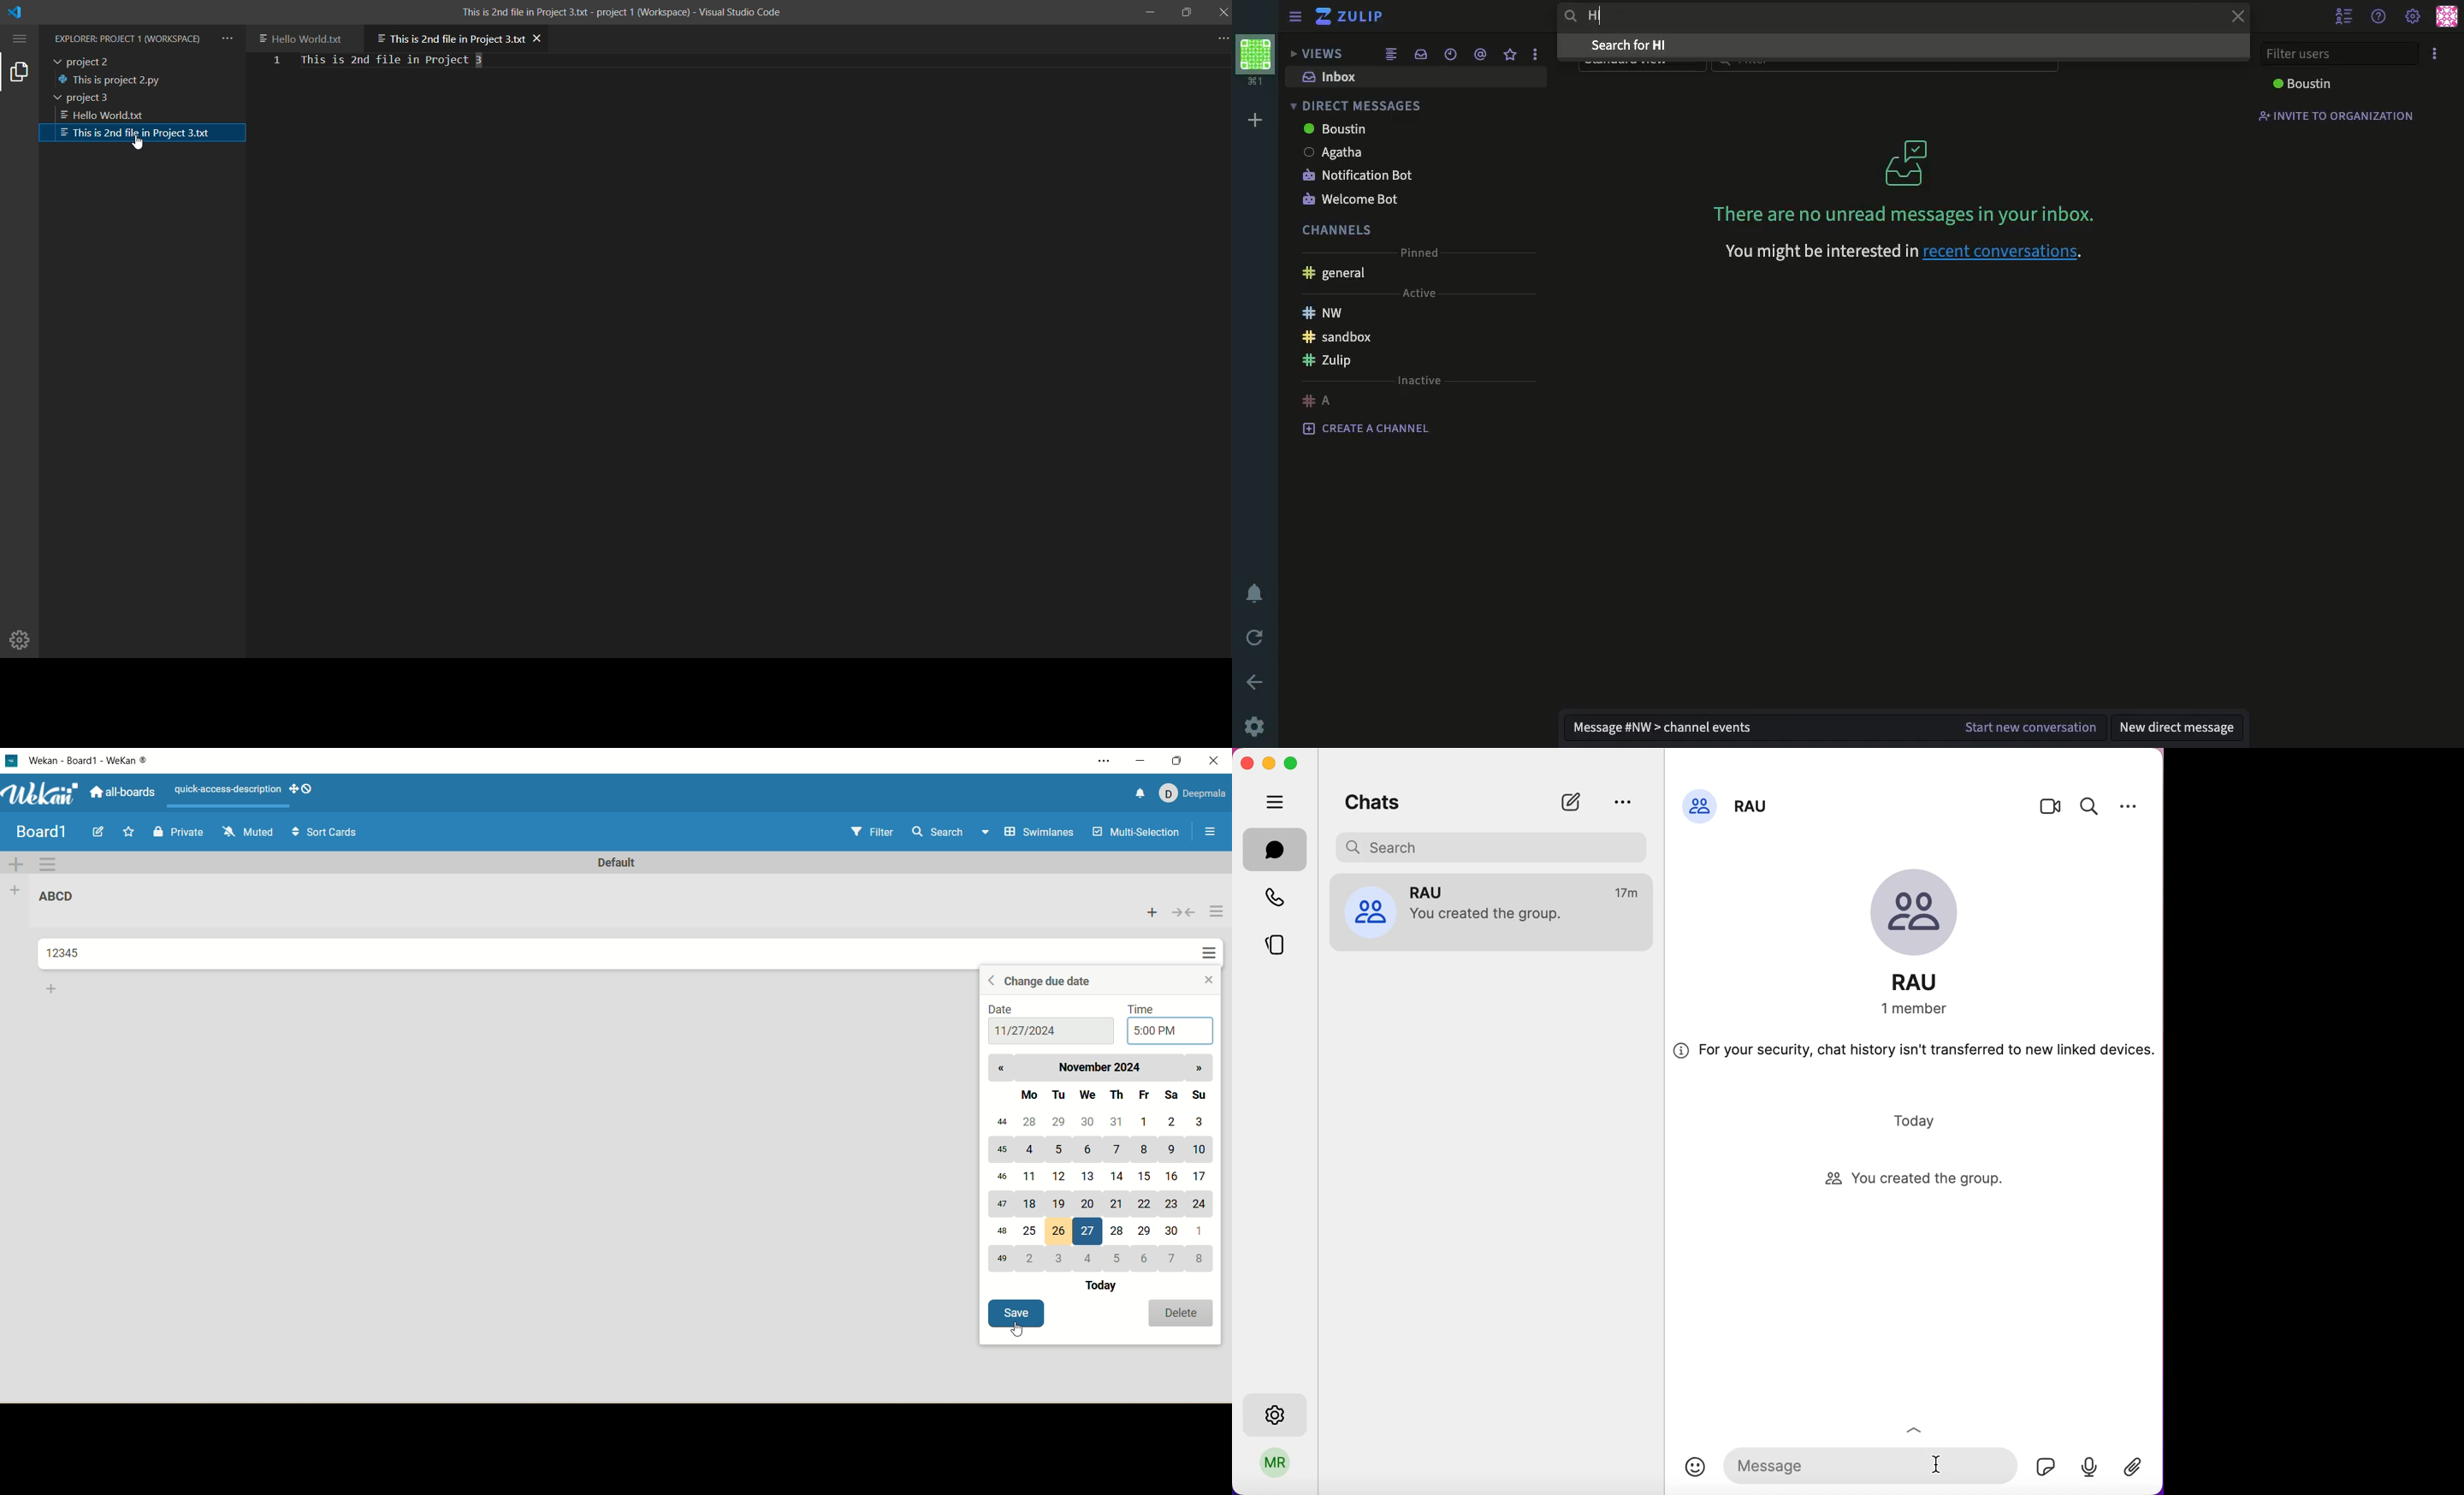  Describe the element at coordinates (1176, 1032) in the screenshot. I see `time` at that location.